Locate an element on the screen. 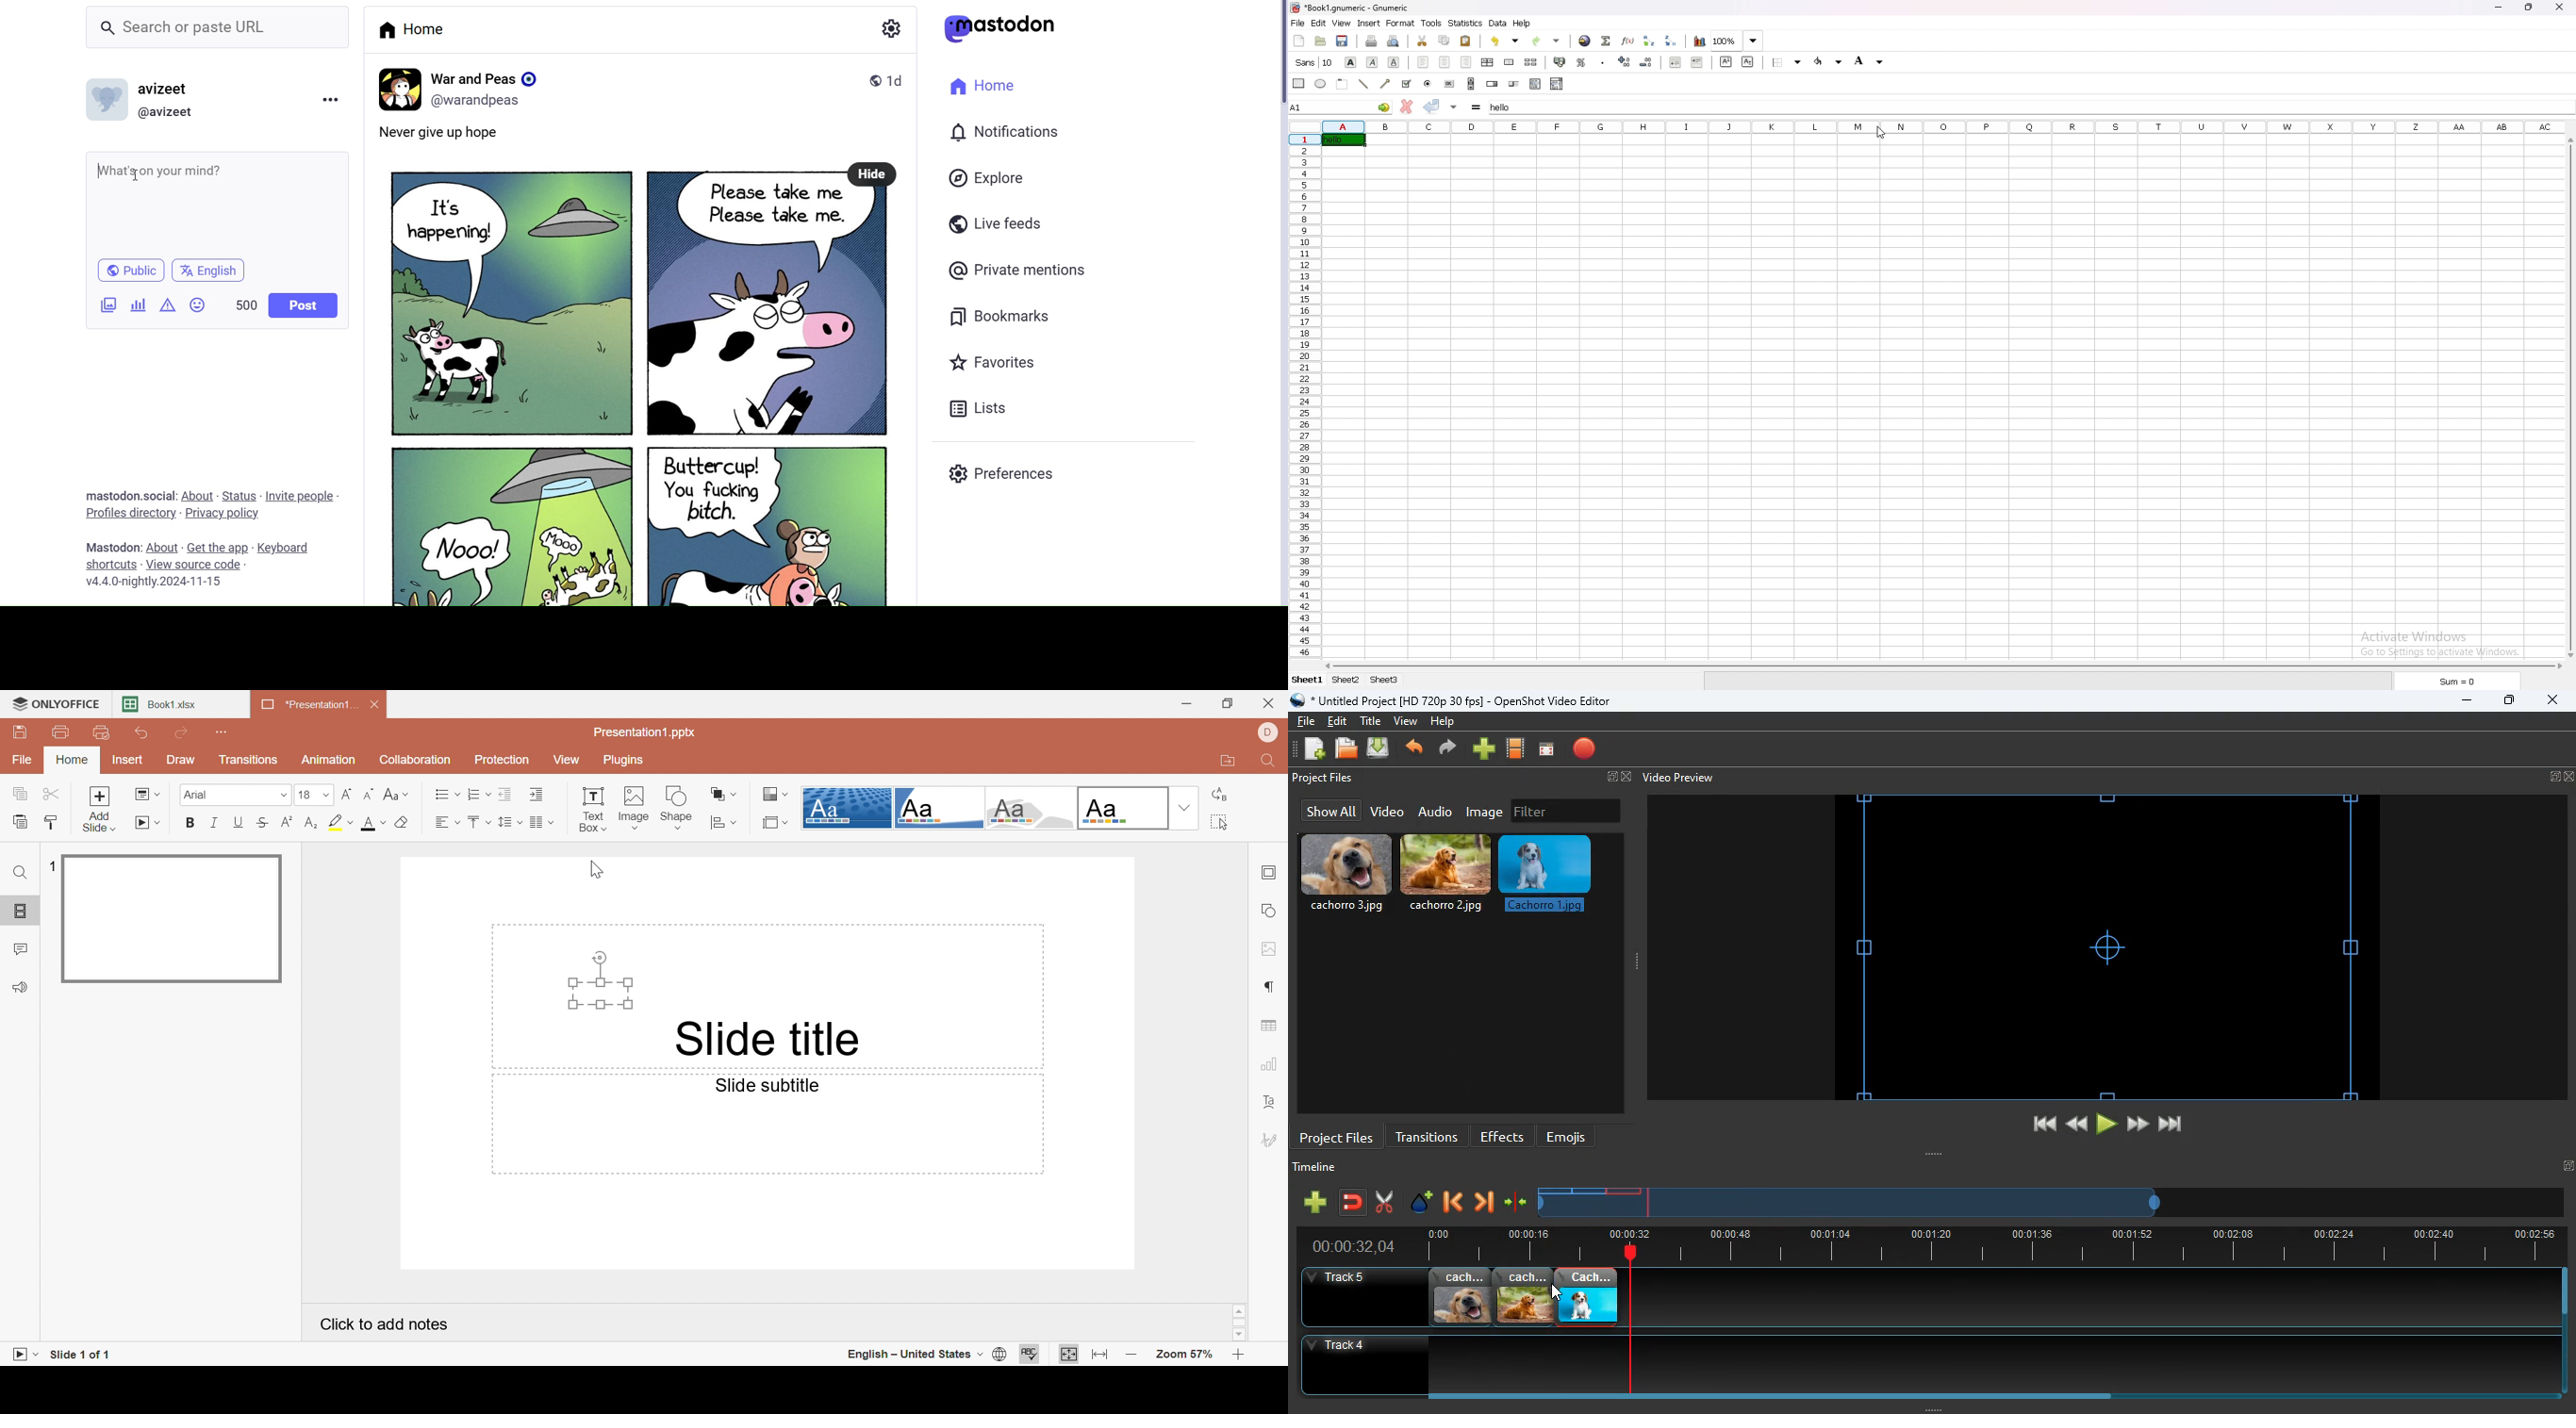 The image size is (2576, 1428). Plugins is located at coordinates (623, 760).